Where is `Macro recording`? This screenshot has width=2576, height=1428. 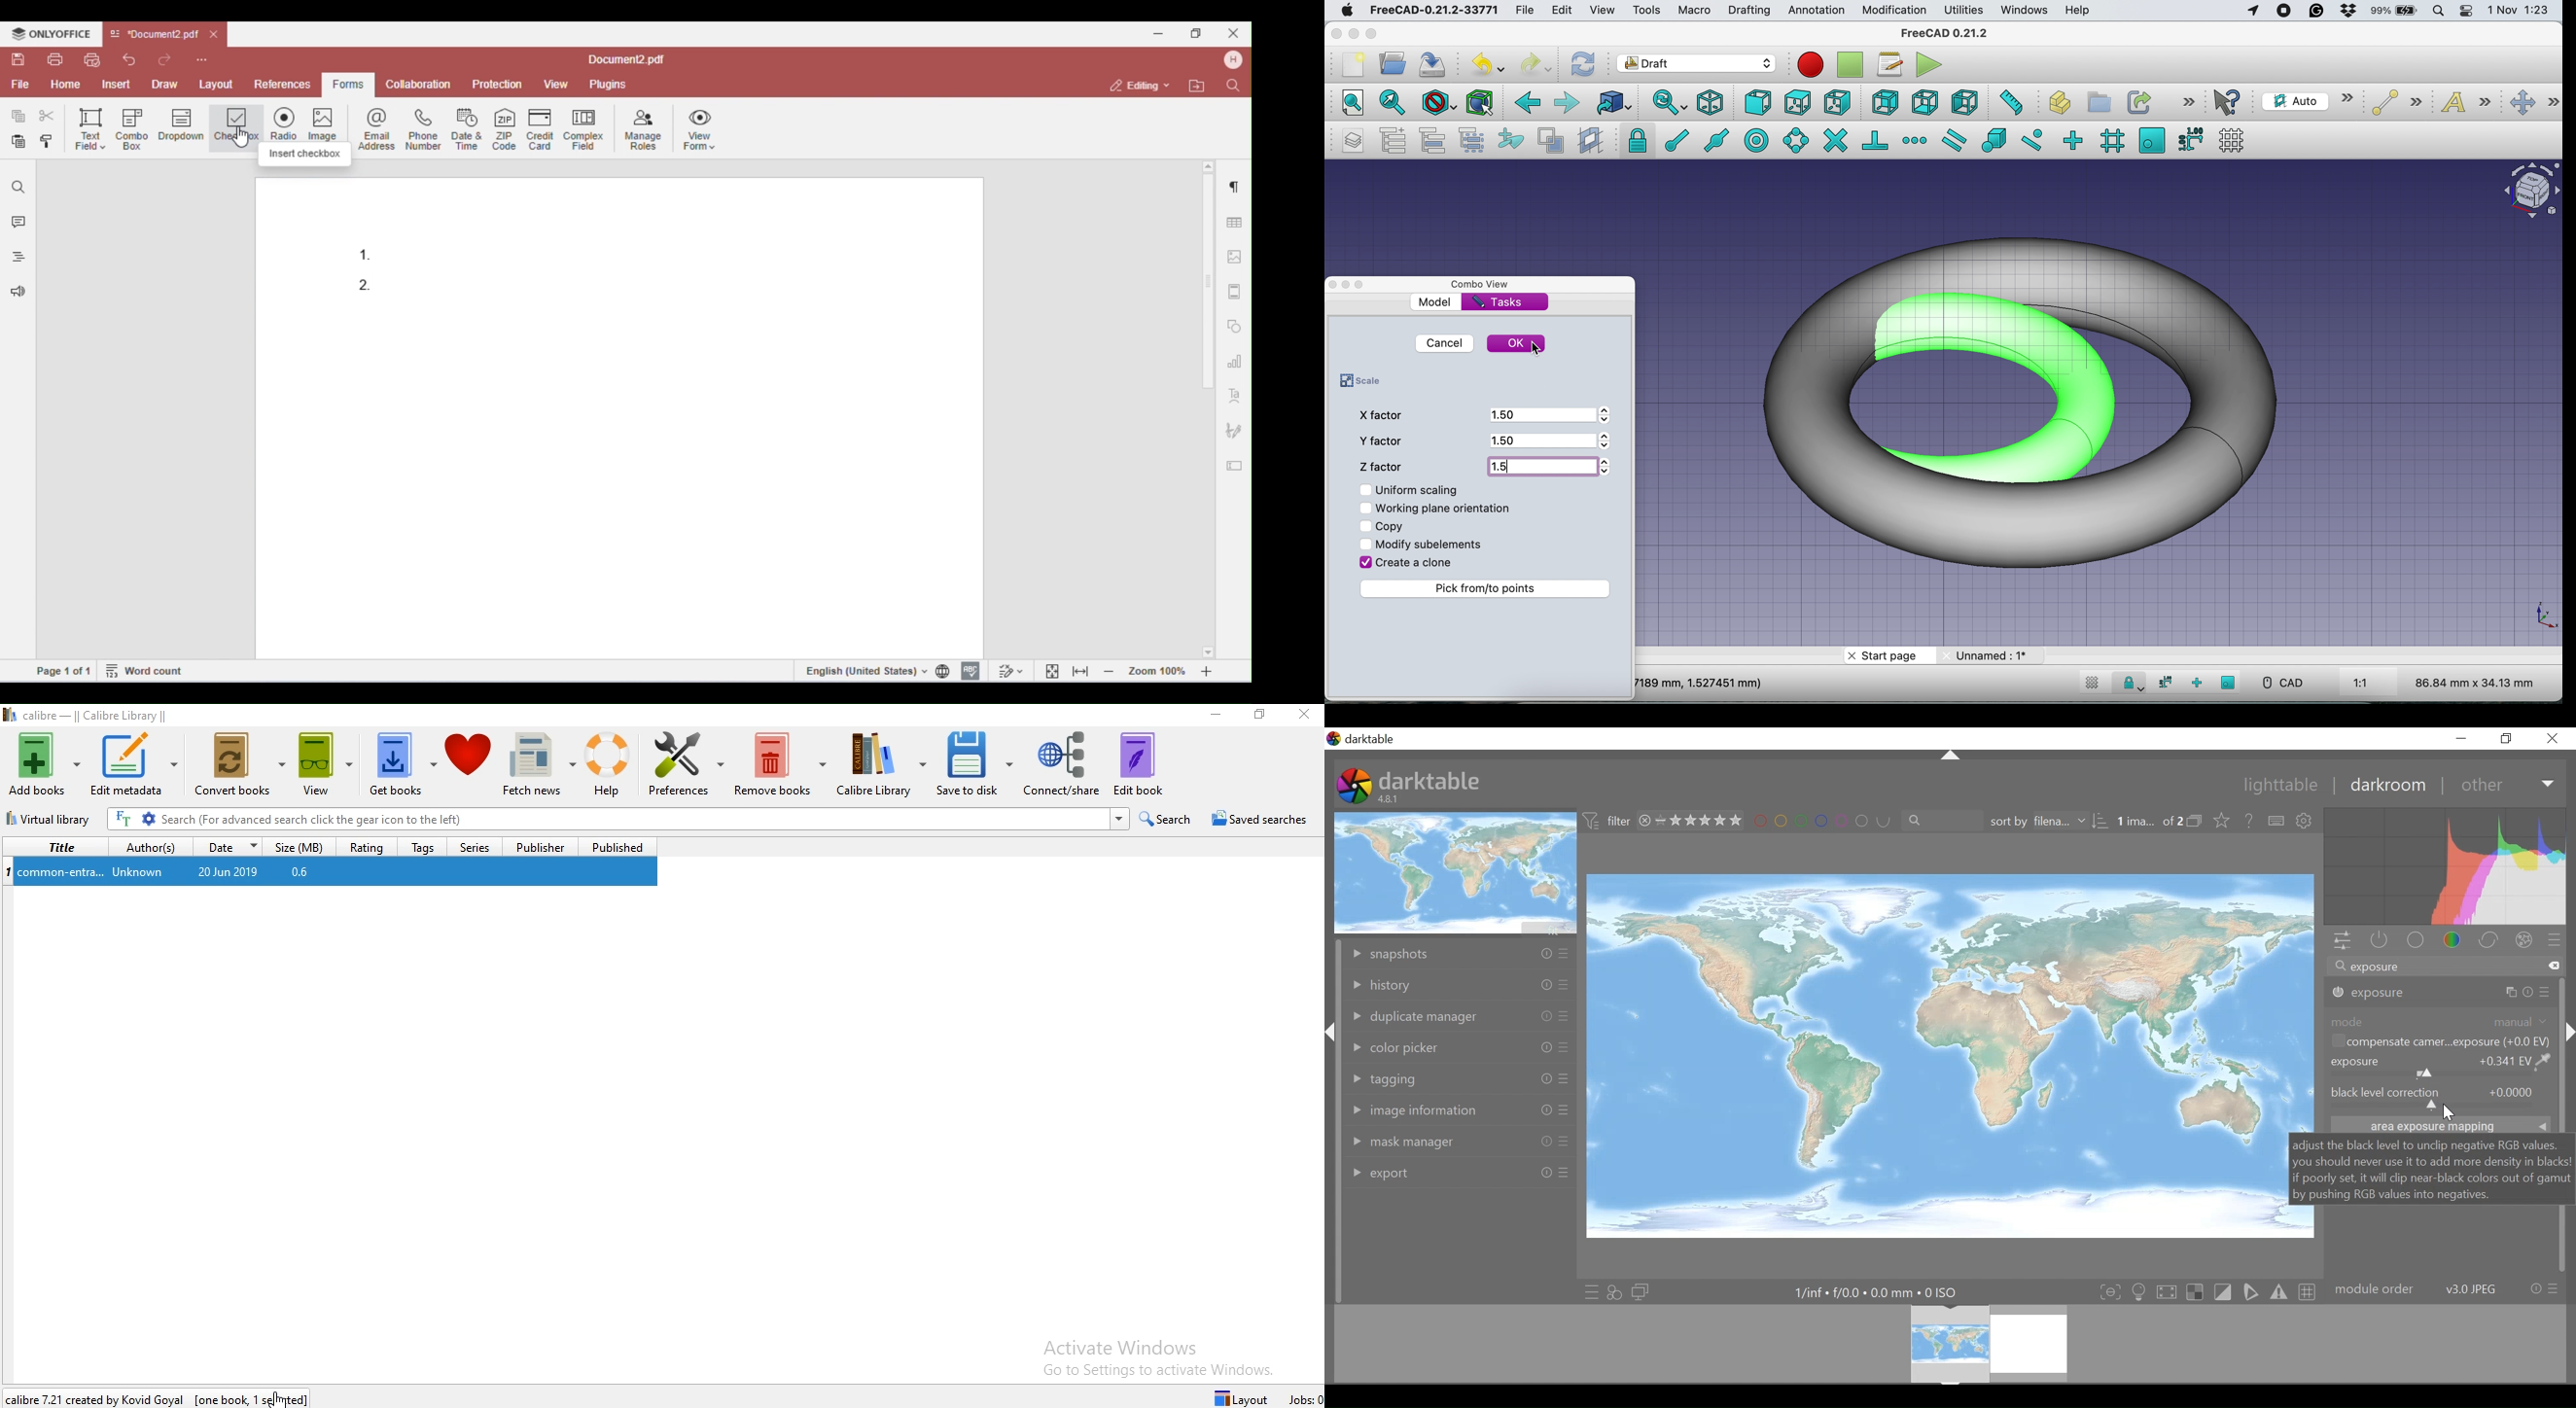 Macro recording is located at coordinates (1810, 65).